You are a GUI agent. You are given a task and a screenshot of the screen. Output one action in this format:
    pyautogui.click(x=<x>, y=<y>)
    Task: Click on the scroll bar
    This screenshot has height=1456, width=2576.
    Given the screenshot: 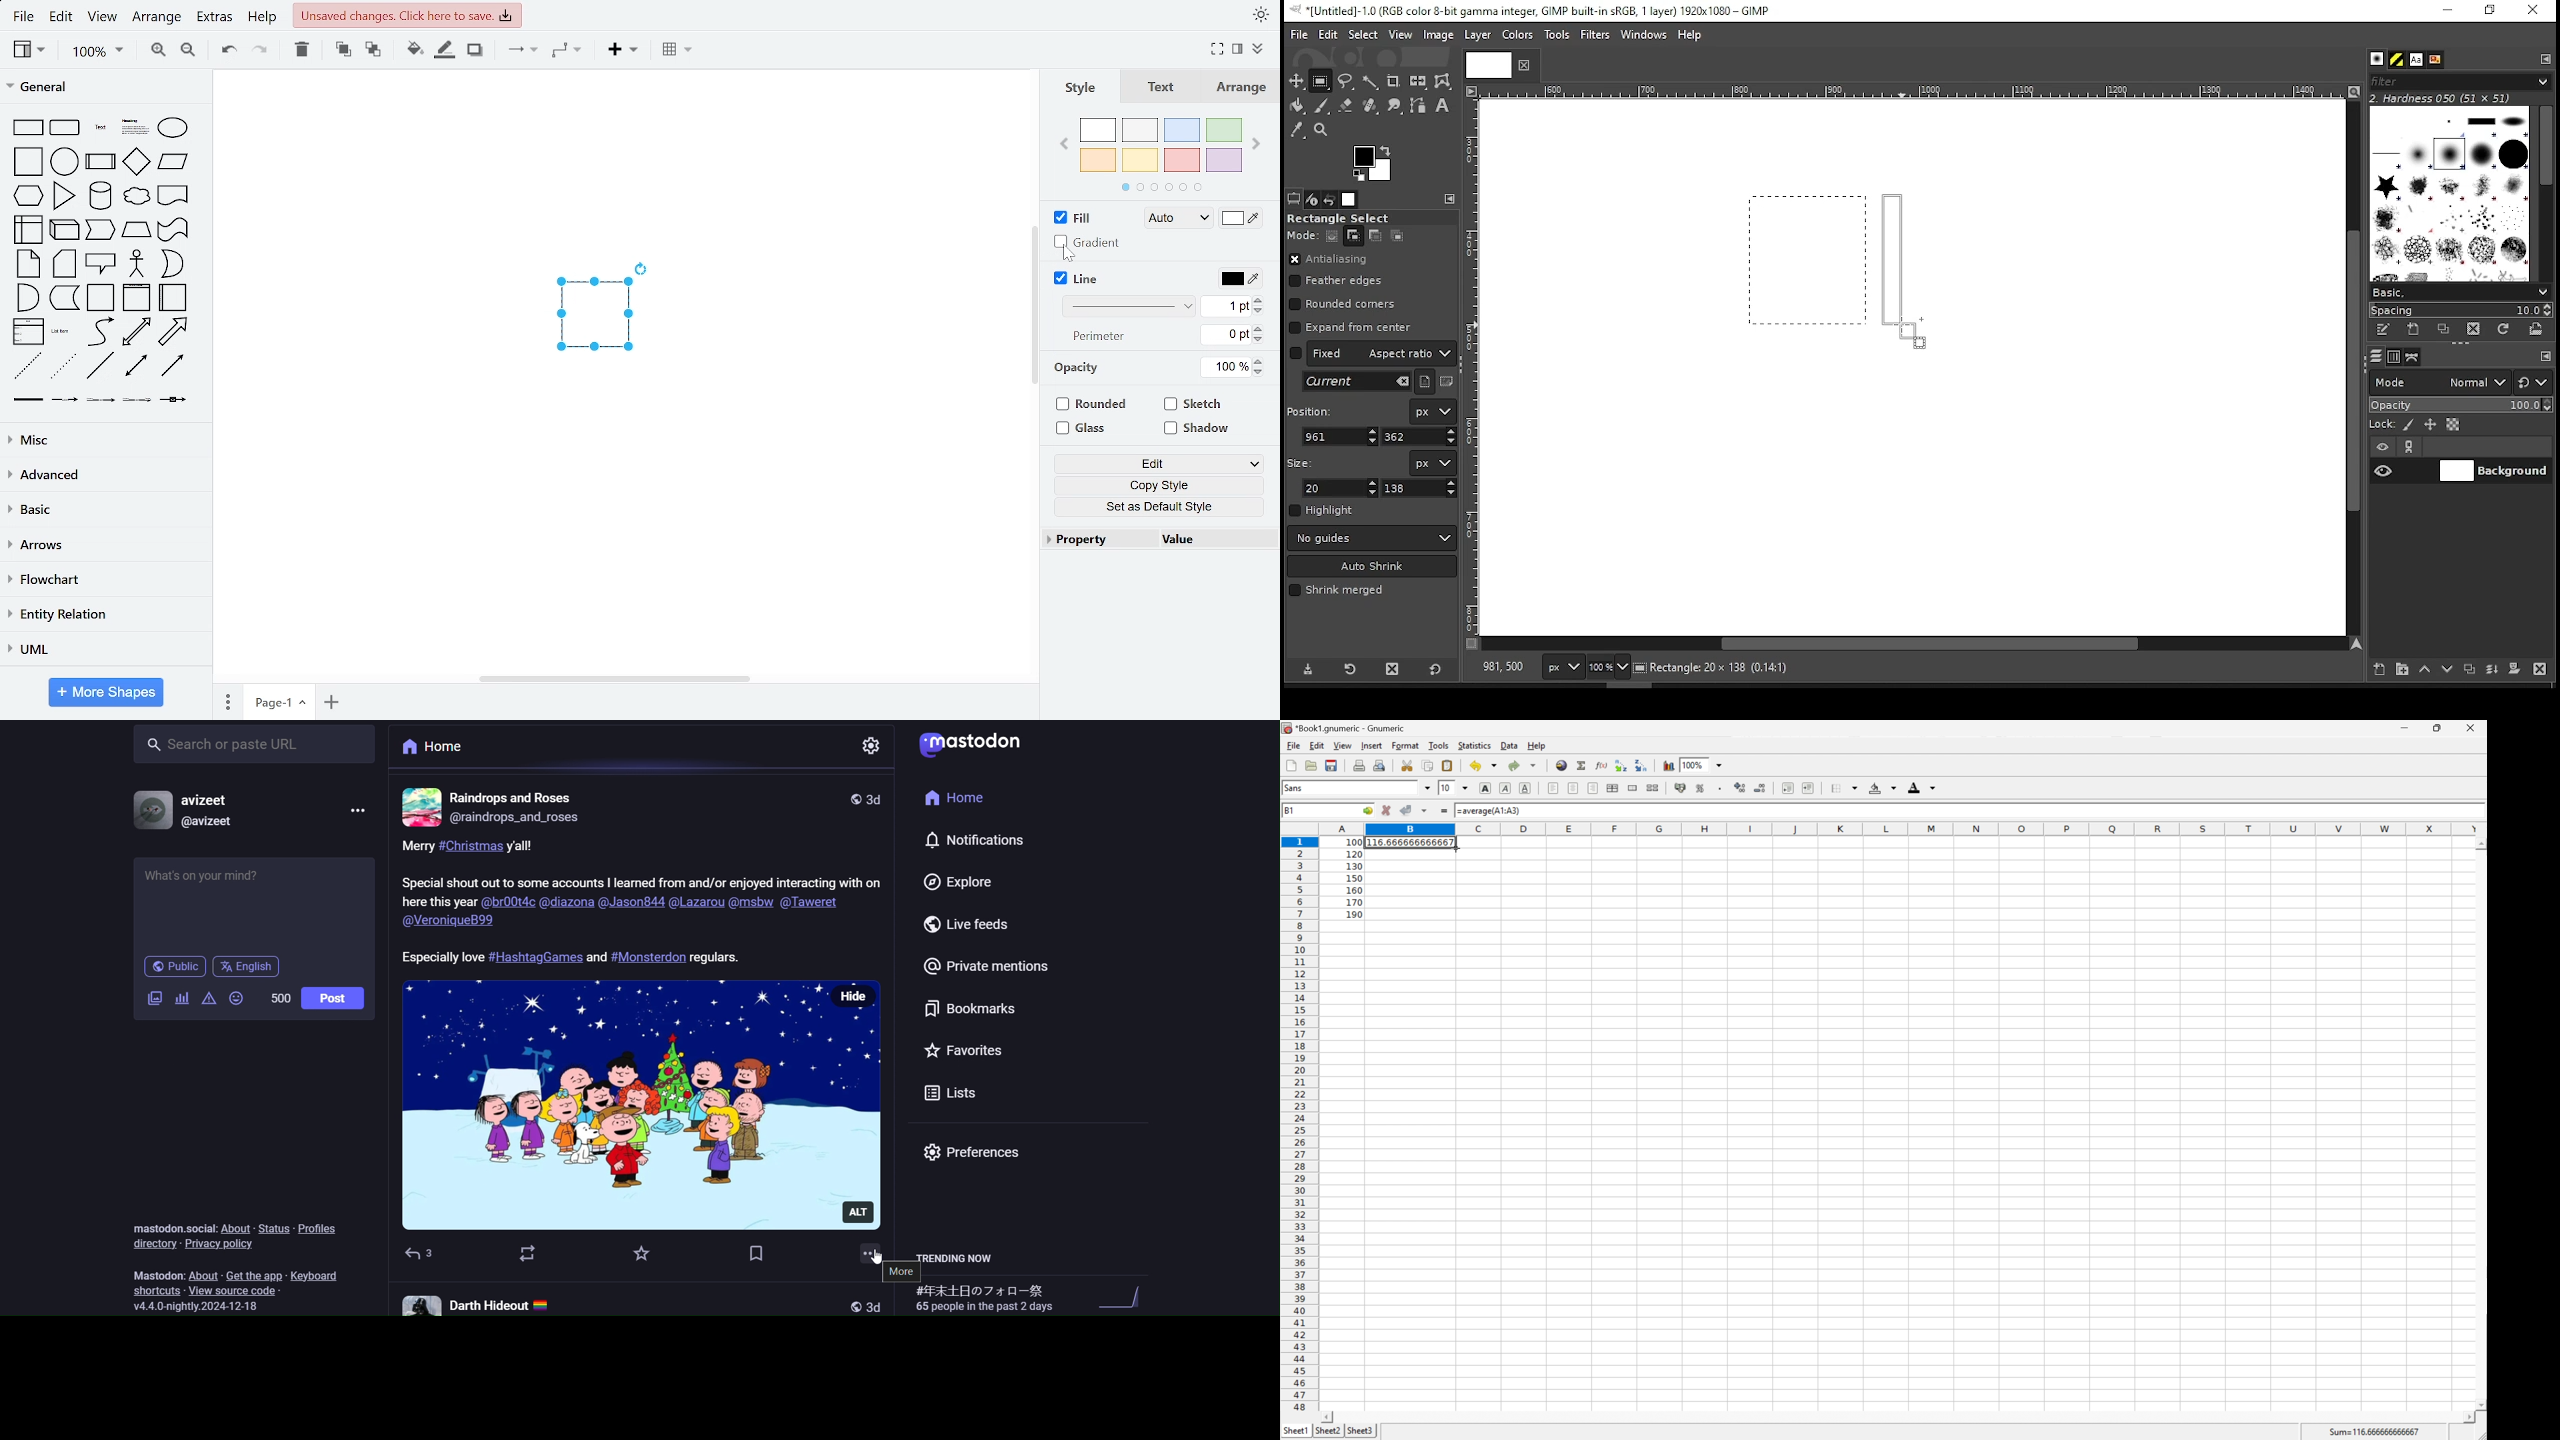 What is the action you would take?
    pyautogui.click(x=1914, y=645)
    